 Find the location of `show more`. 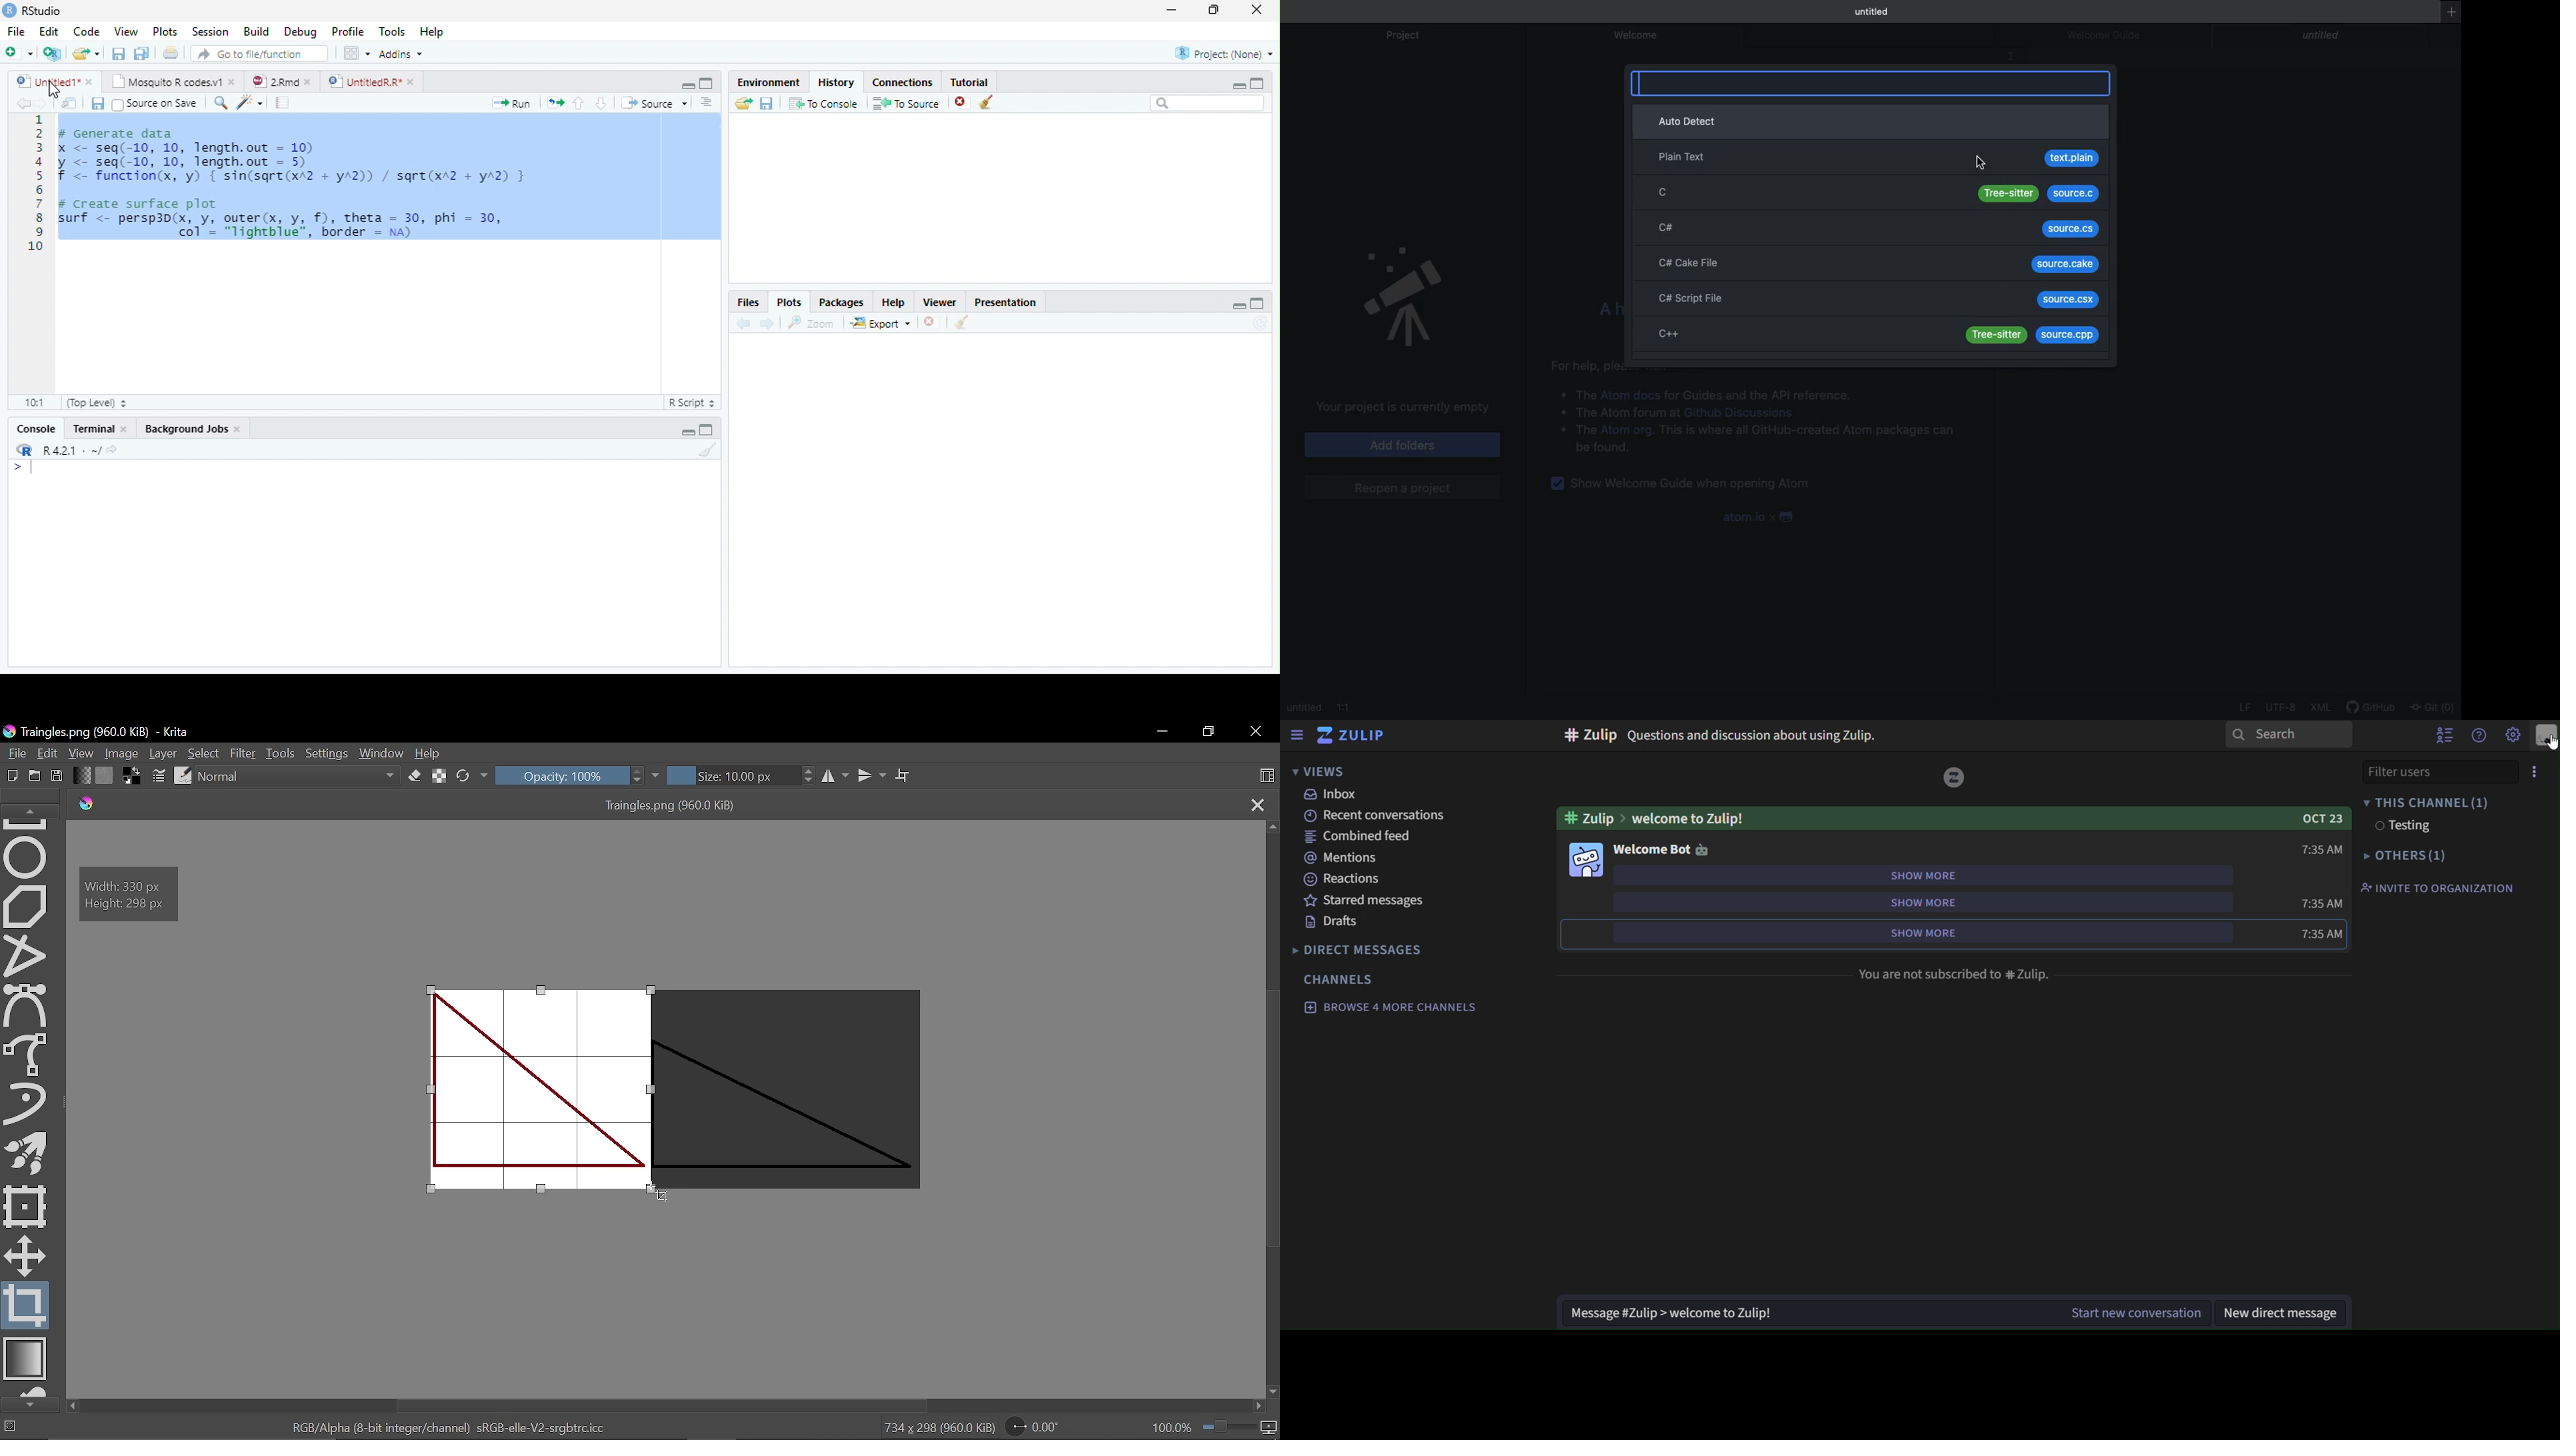

show more is located at coordinates (1925, 873).